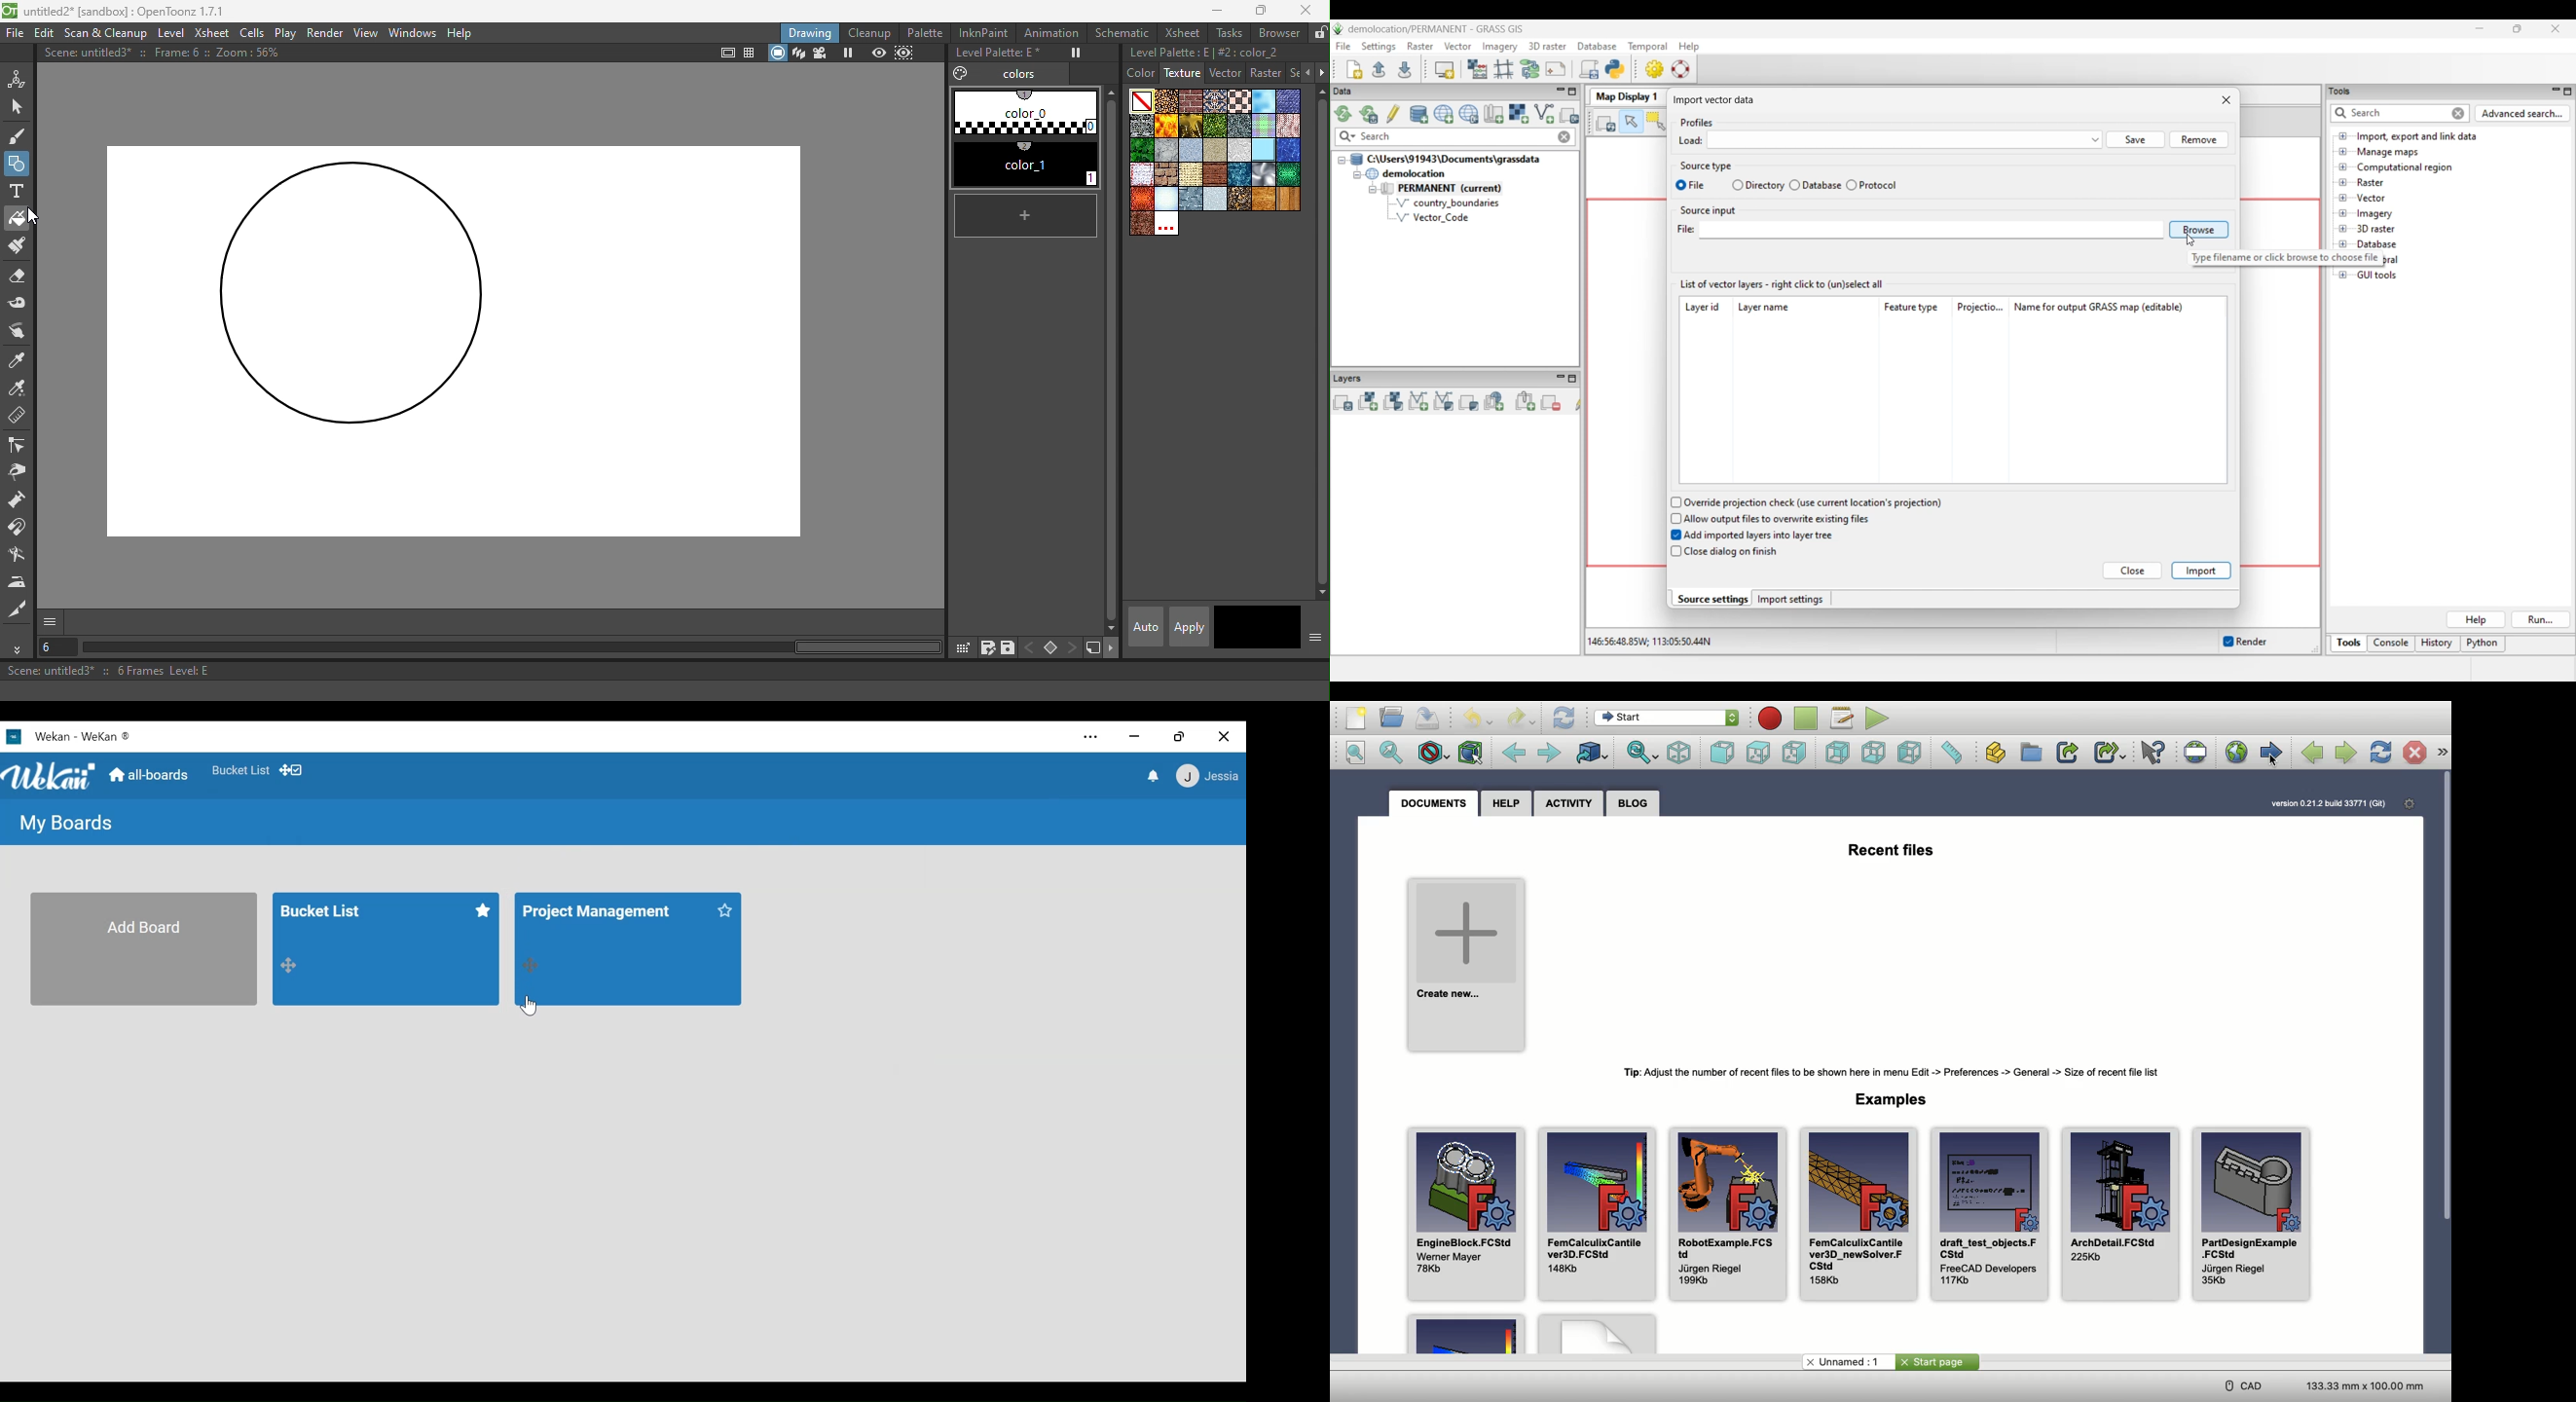 This screenshot has height=1428, width=2576. What do you see at coordinates (2122, 1214) in the screenshot?
I see `ArchDetail.FCStd` at bounding box center [2122, 1214].